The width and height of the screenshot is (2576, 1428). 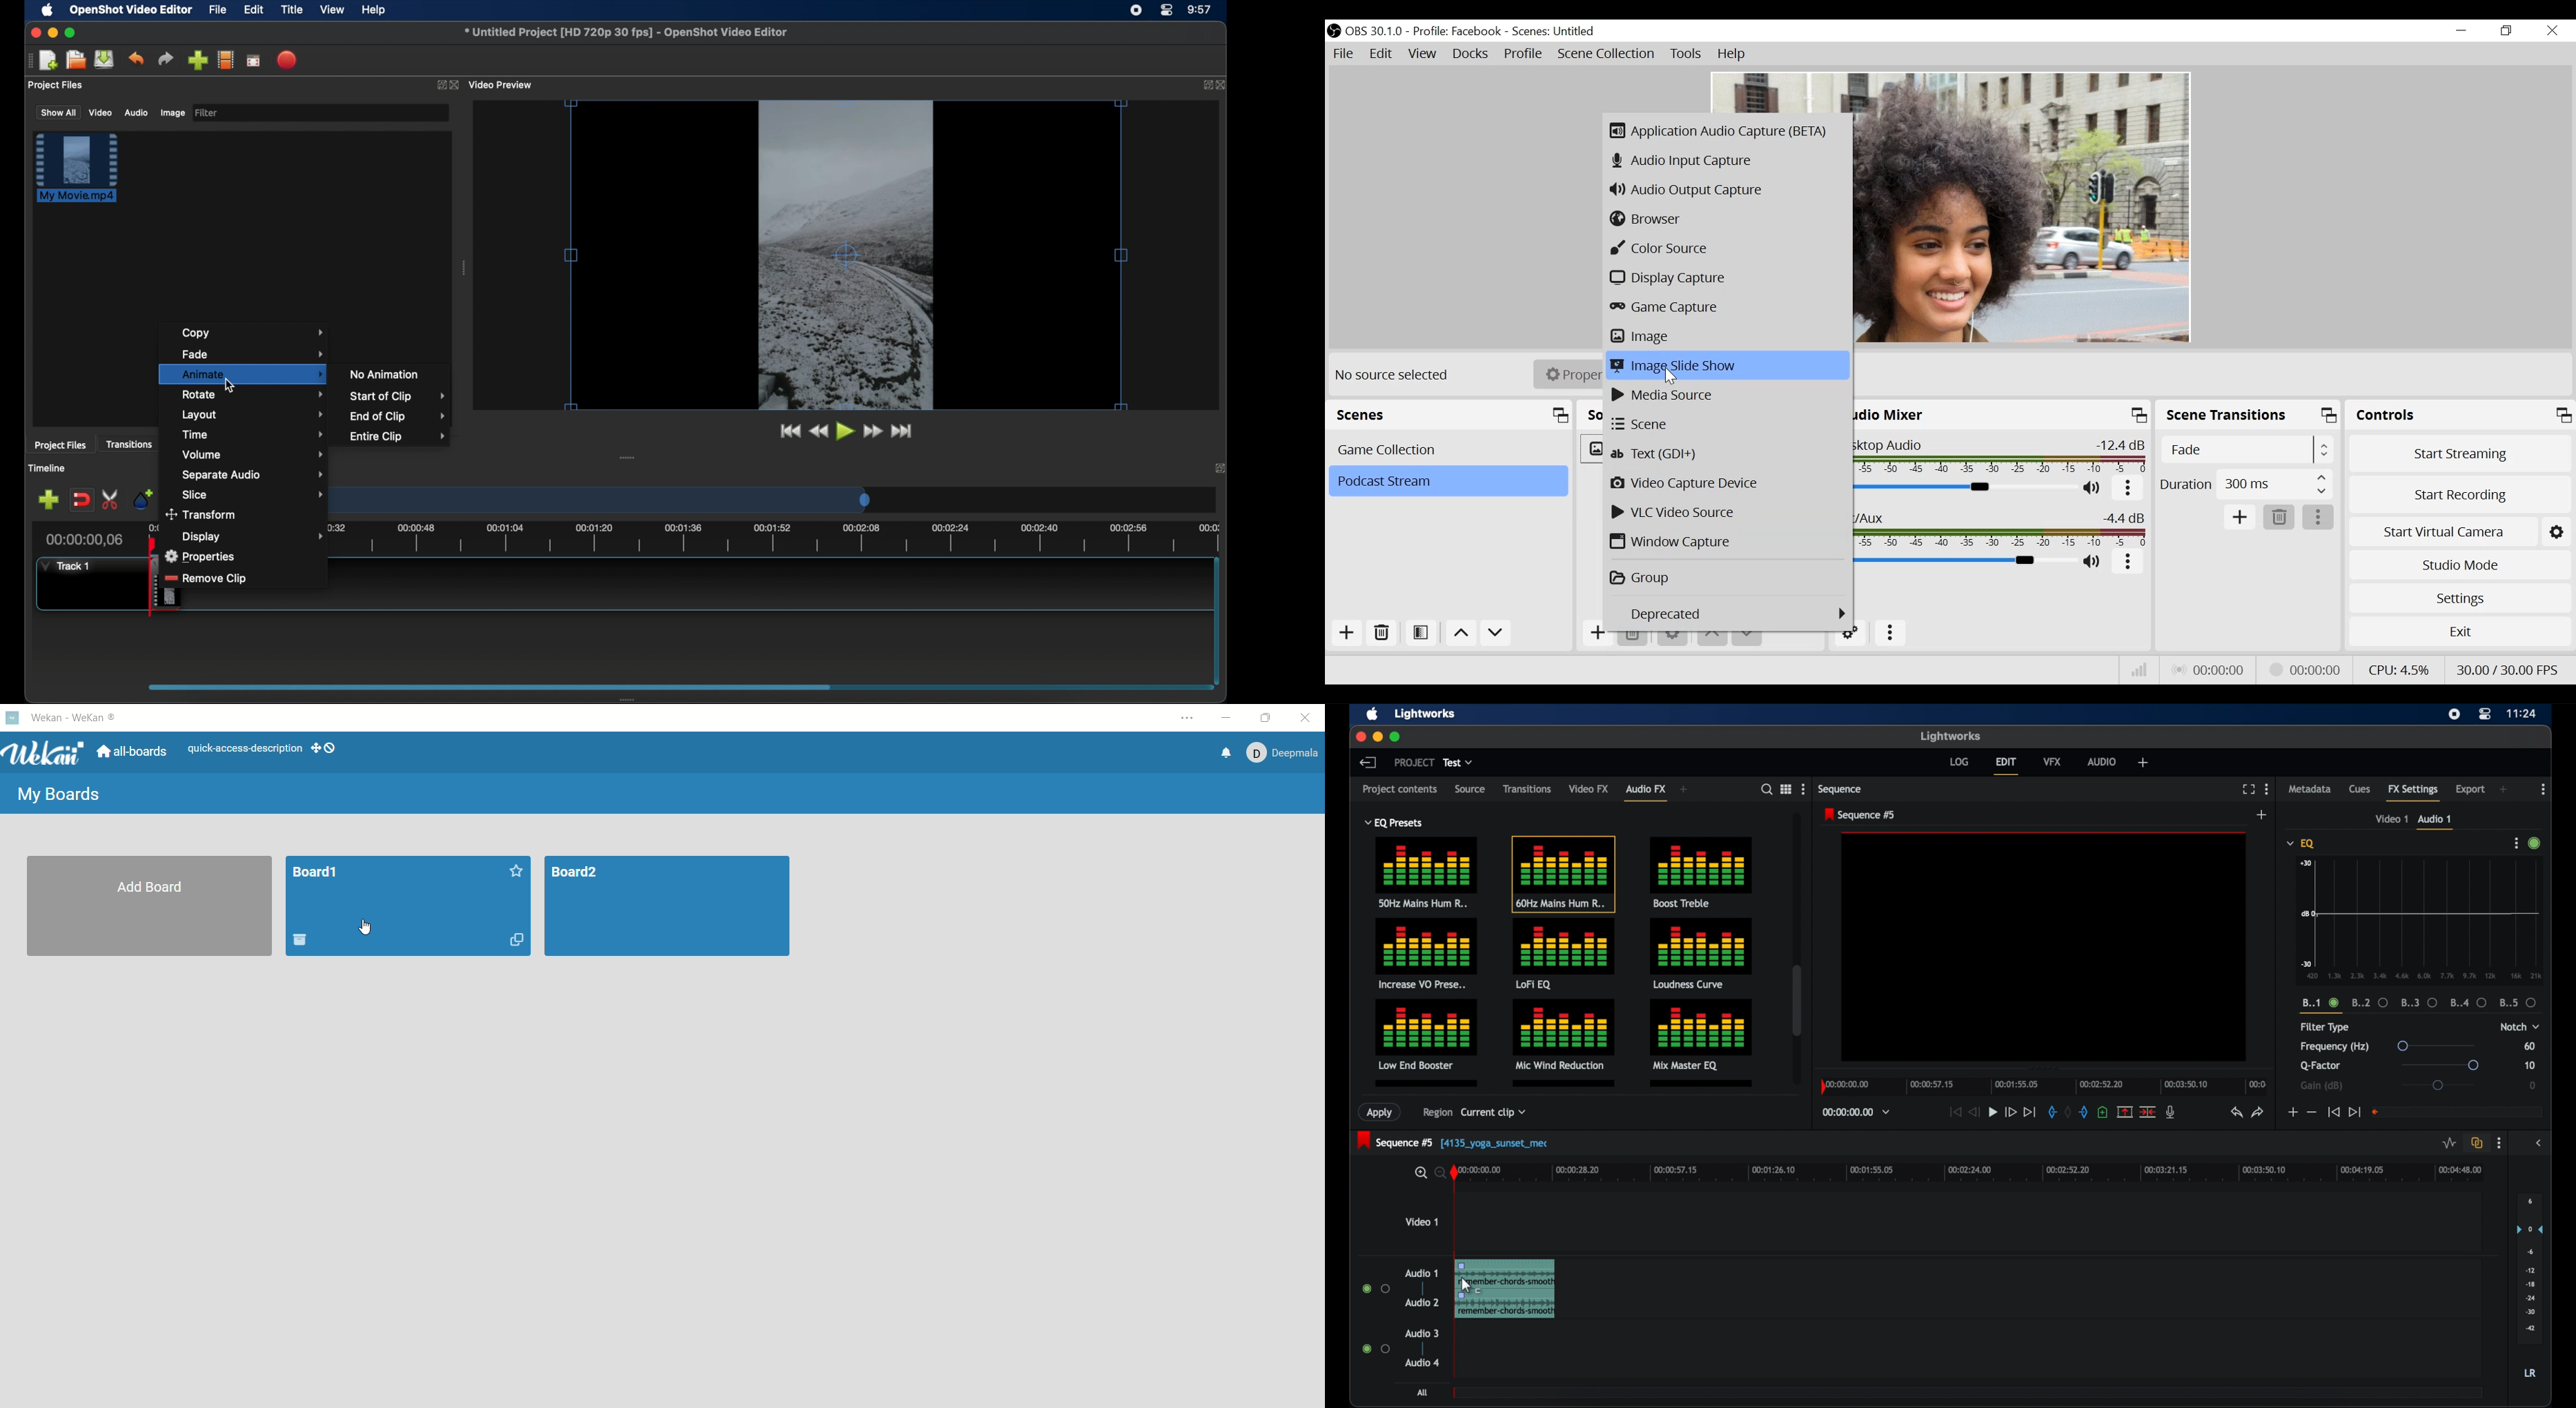 I want to click on eq presets, so click(x=1395, y=823).